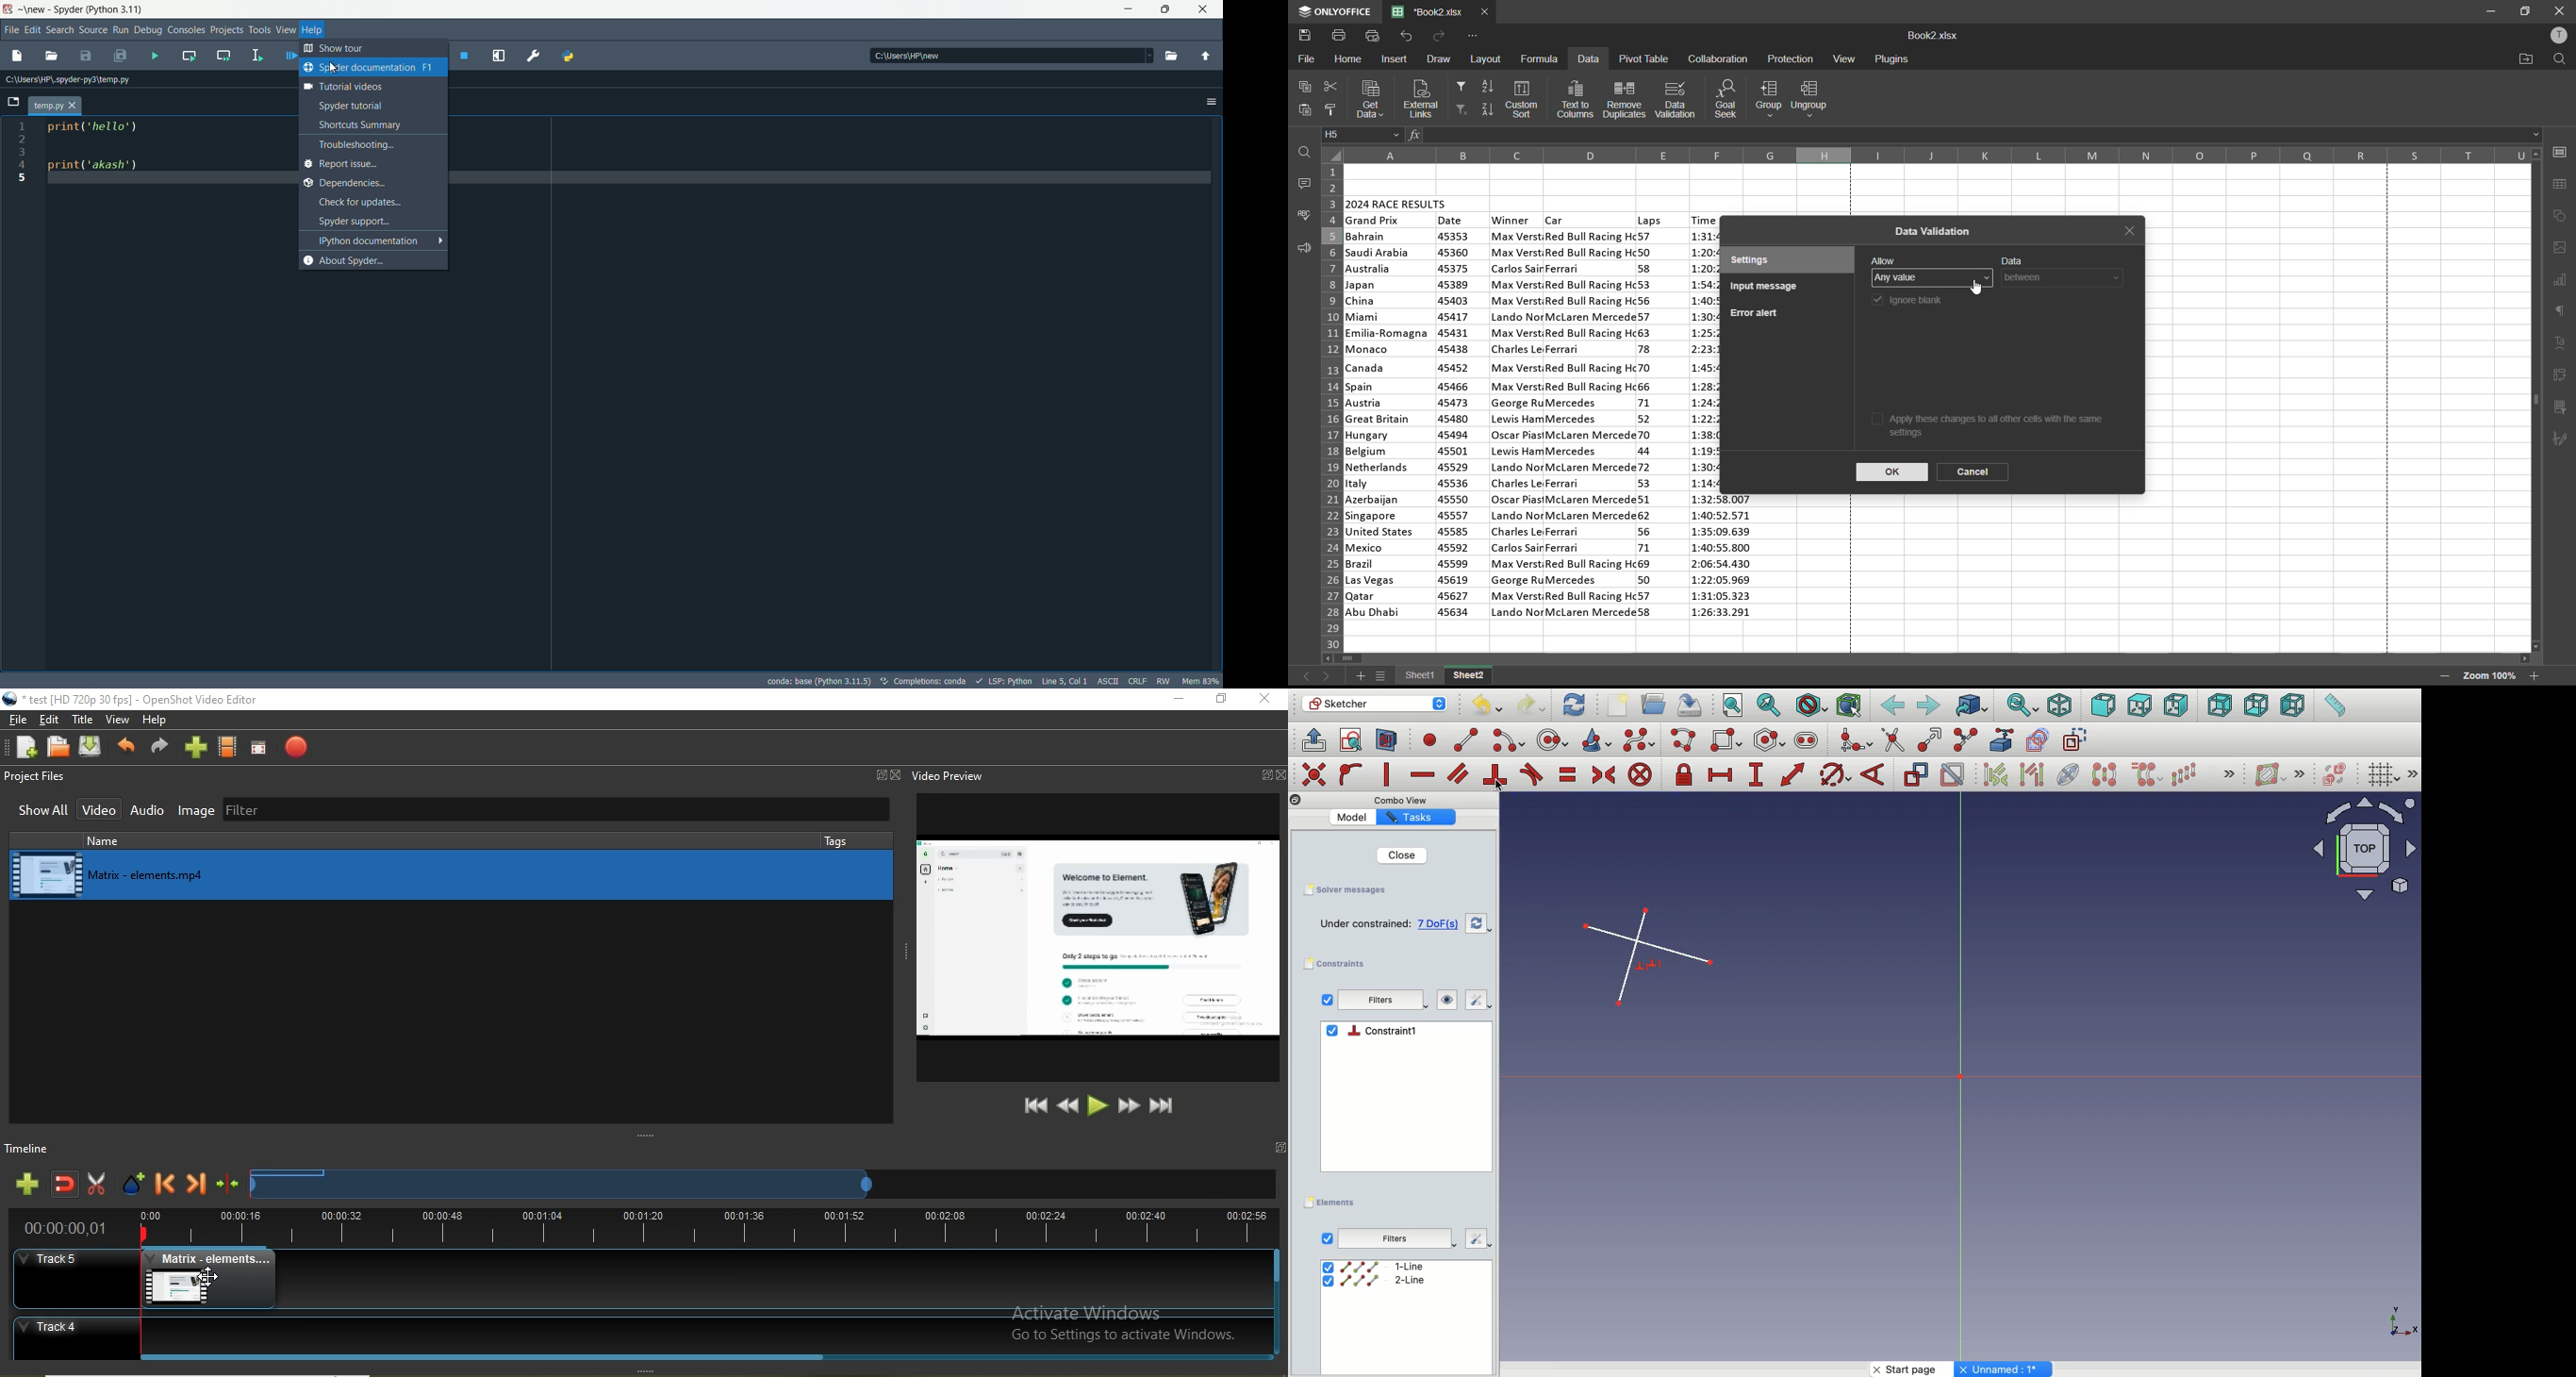  What do you see at coordinates (1127, 10) in the screenshot?
I see `minimize` at bounding box center [1127, 10].